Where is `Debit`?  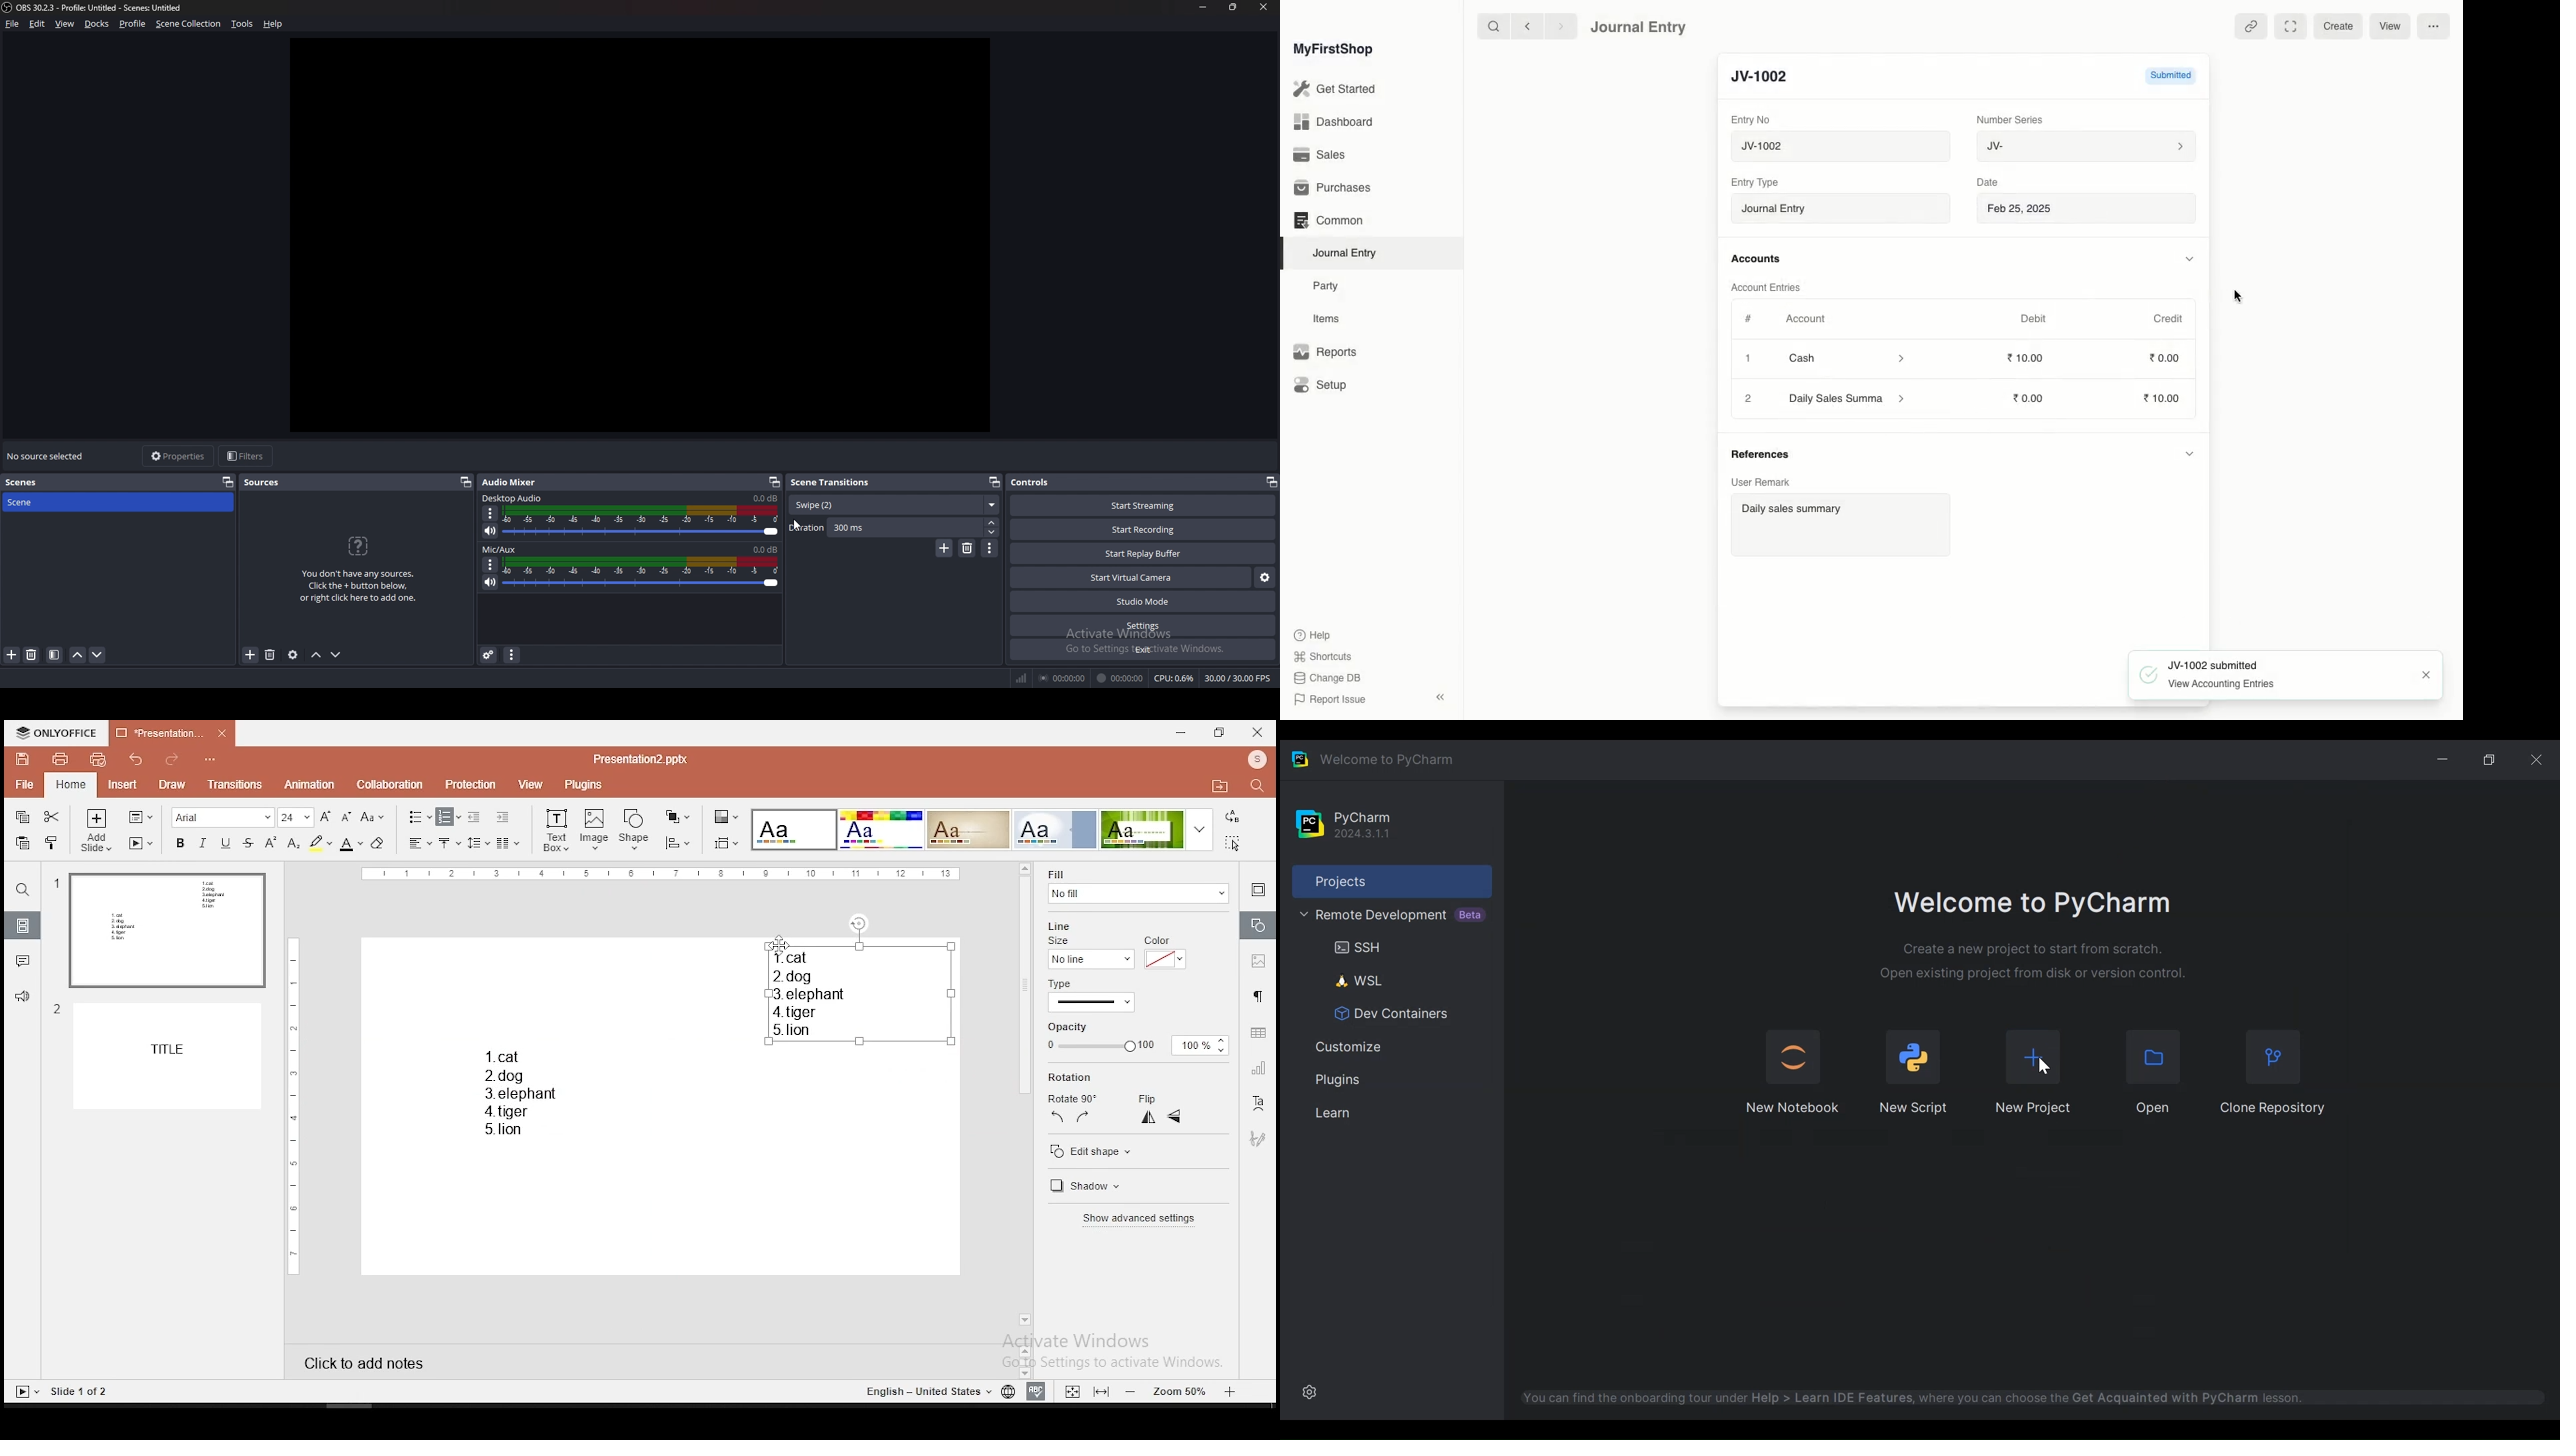 Debit is located at coordinates (2034, 318).